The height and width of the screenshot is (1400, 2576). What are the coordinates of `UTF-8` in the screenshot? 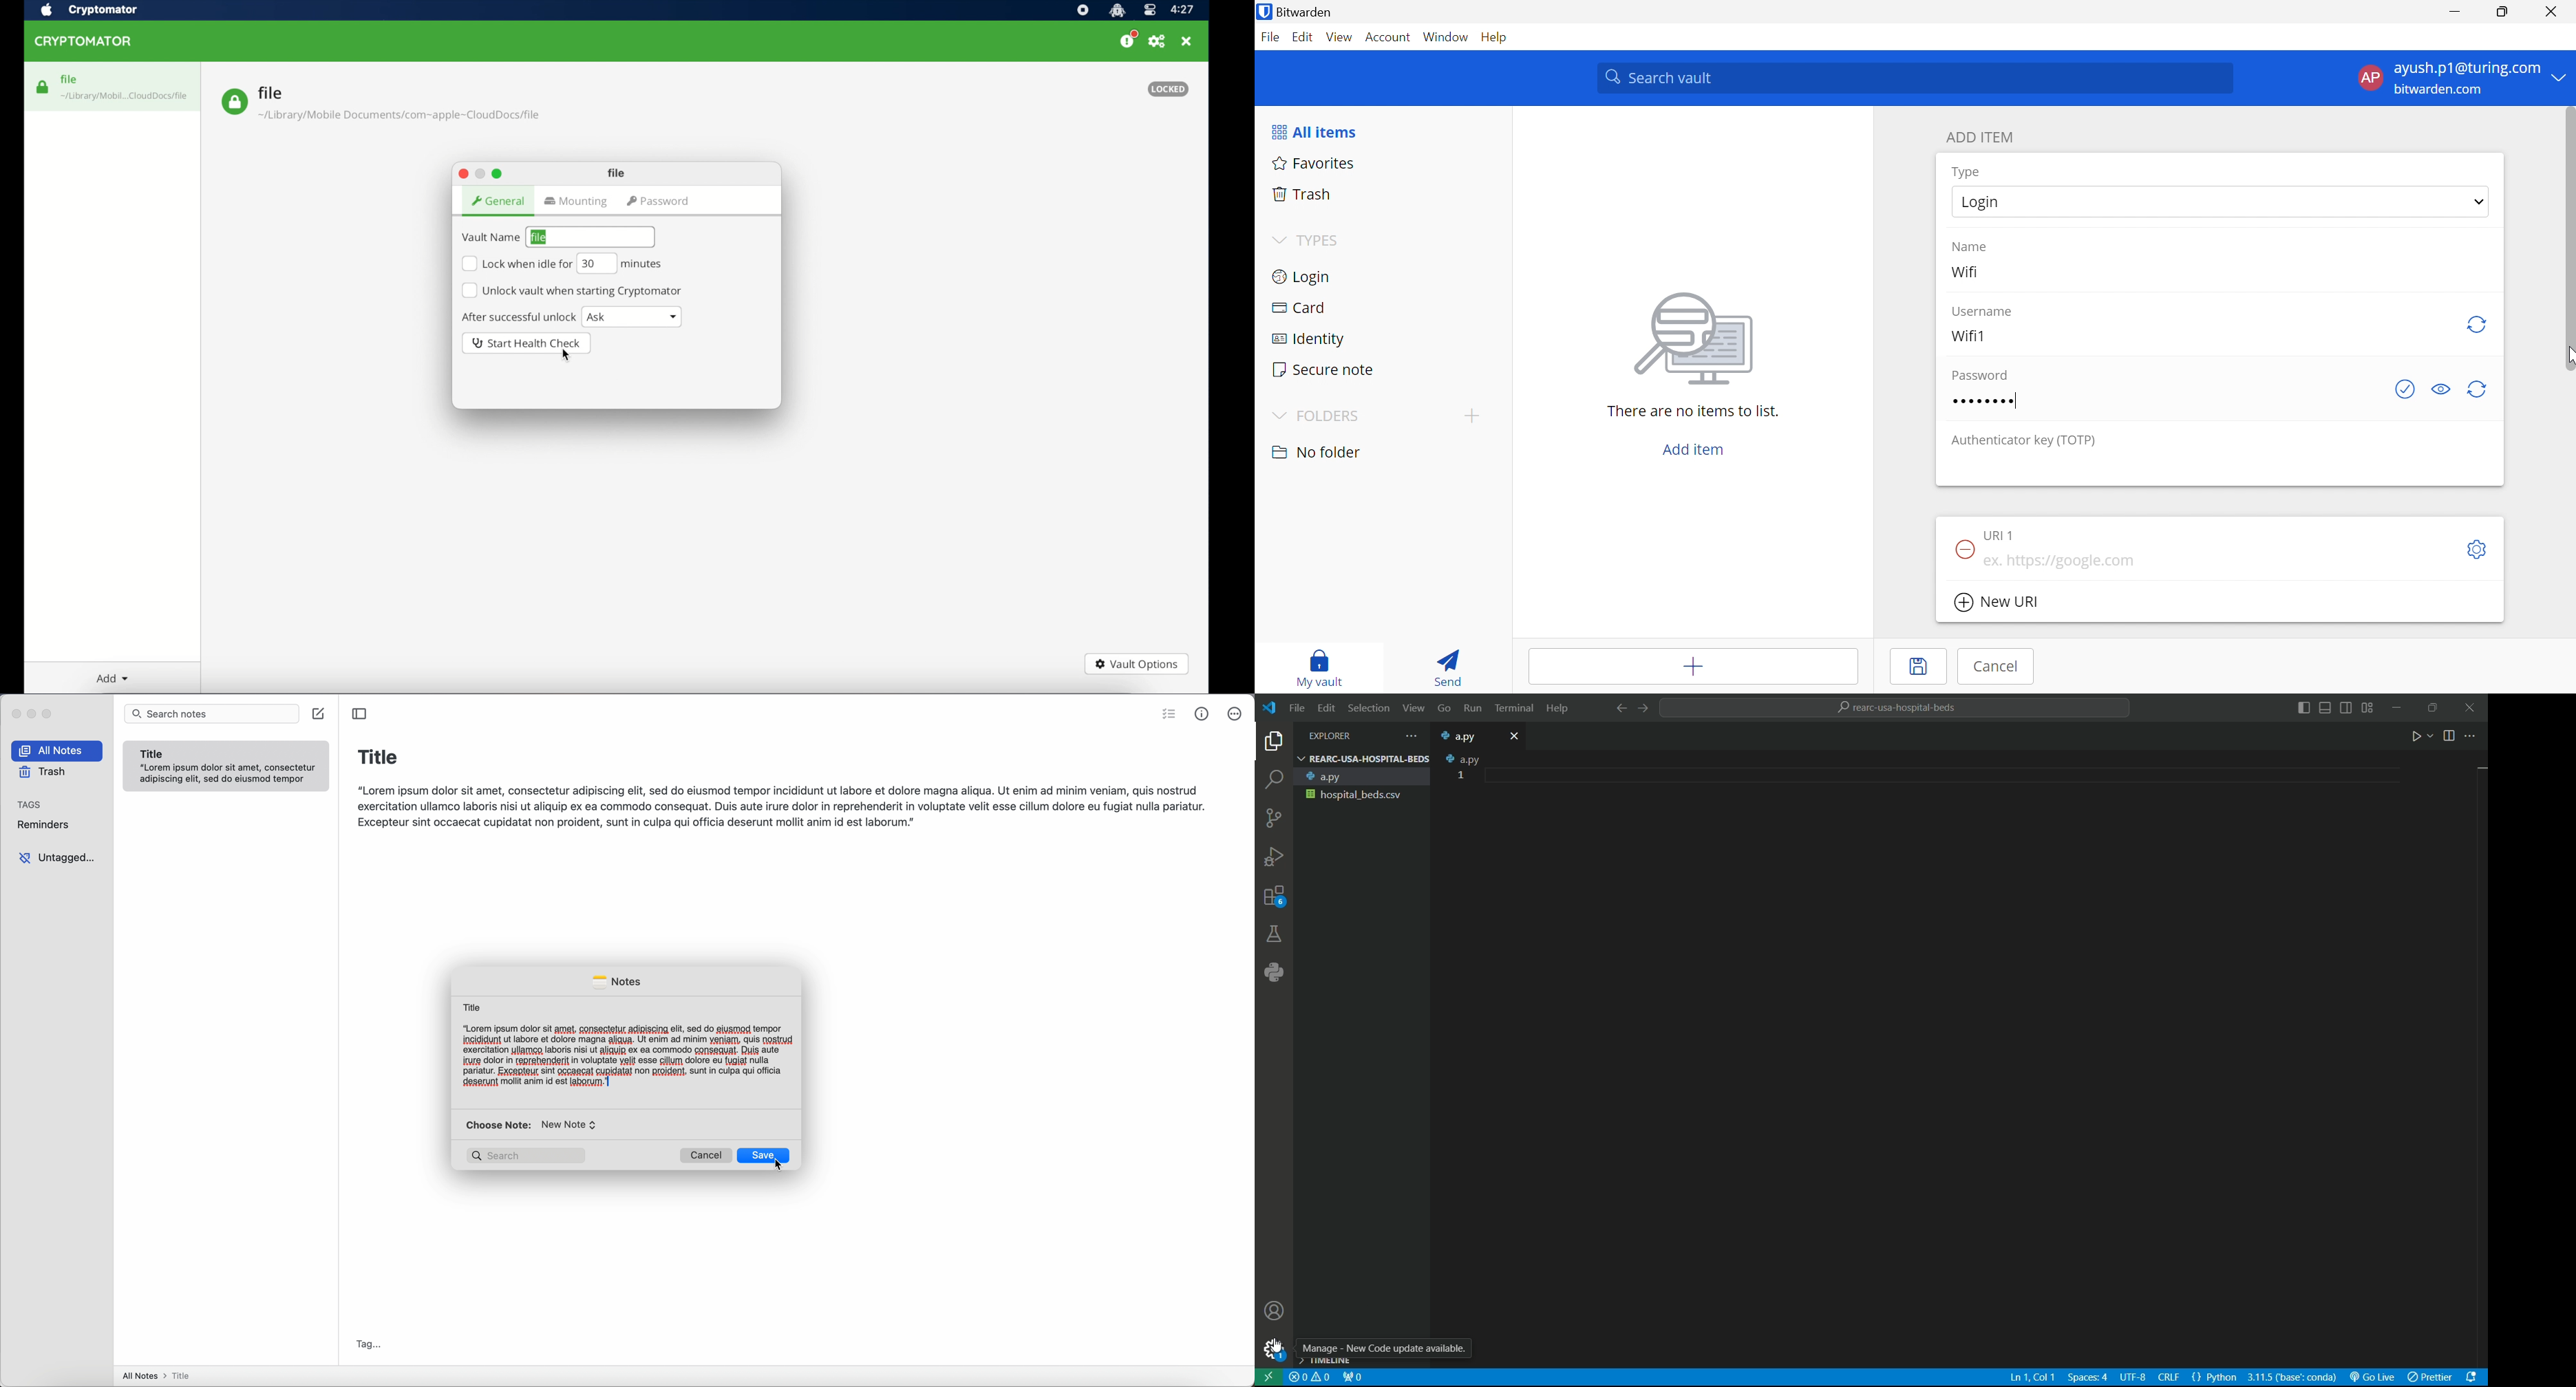 It's located at (2133, 1379).